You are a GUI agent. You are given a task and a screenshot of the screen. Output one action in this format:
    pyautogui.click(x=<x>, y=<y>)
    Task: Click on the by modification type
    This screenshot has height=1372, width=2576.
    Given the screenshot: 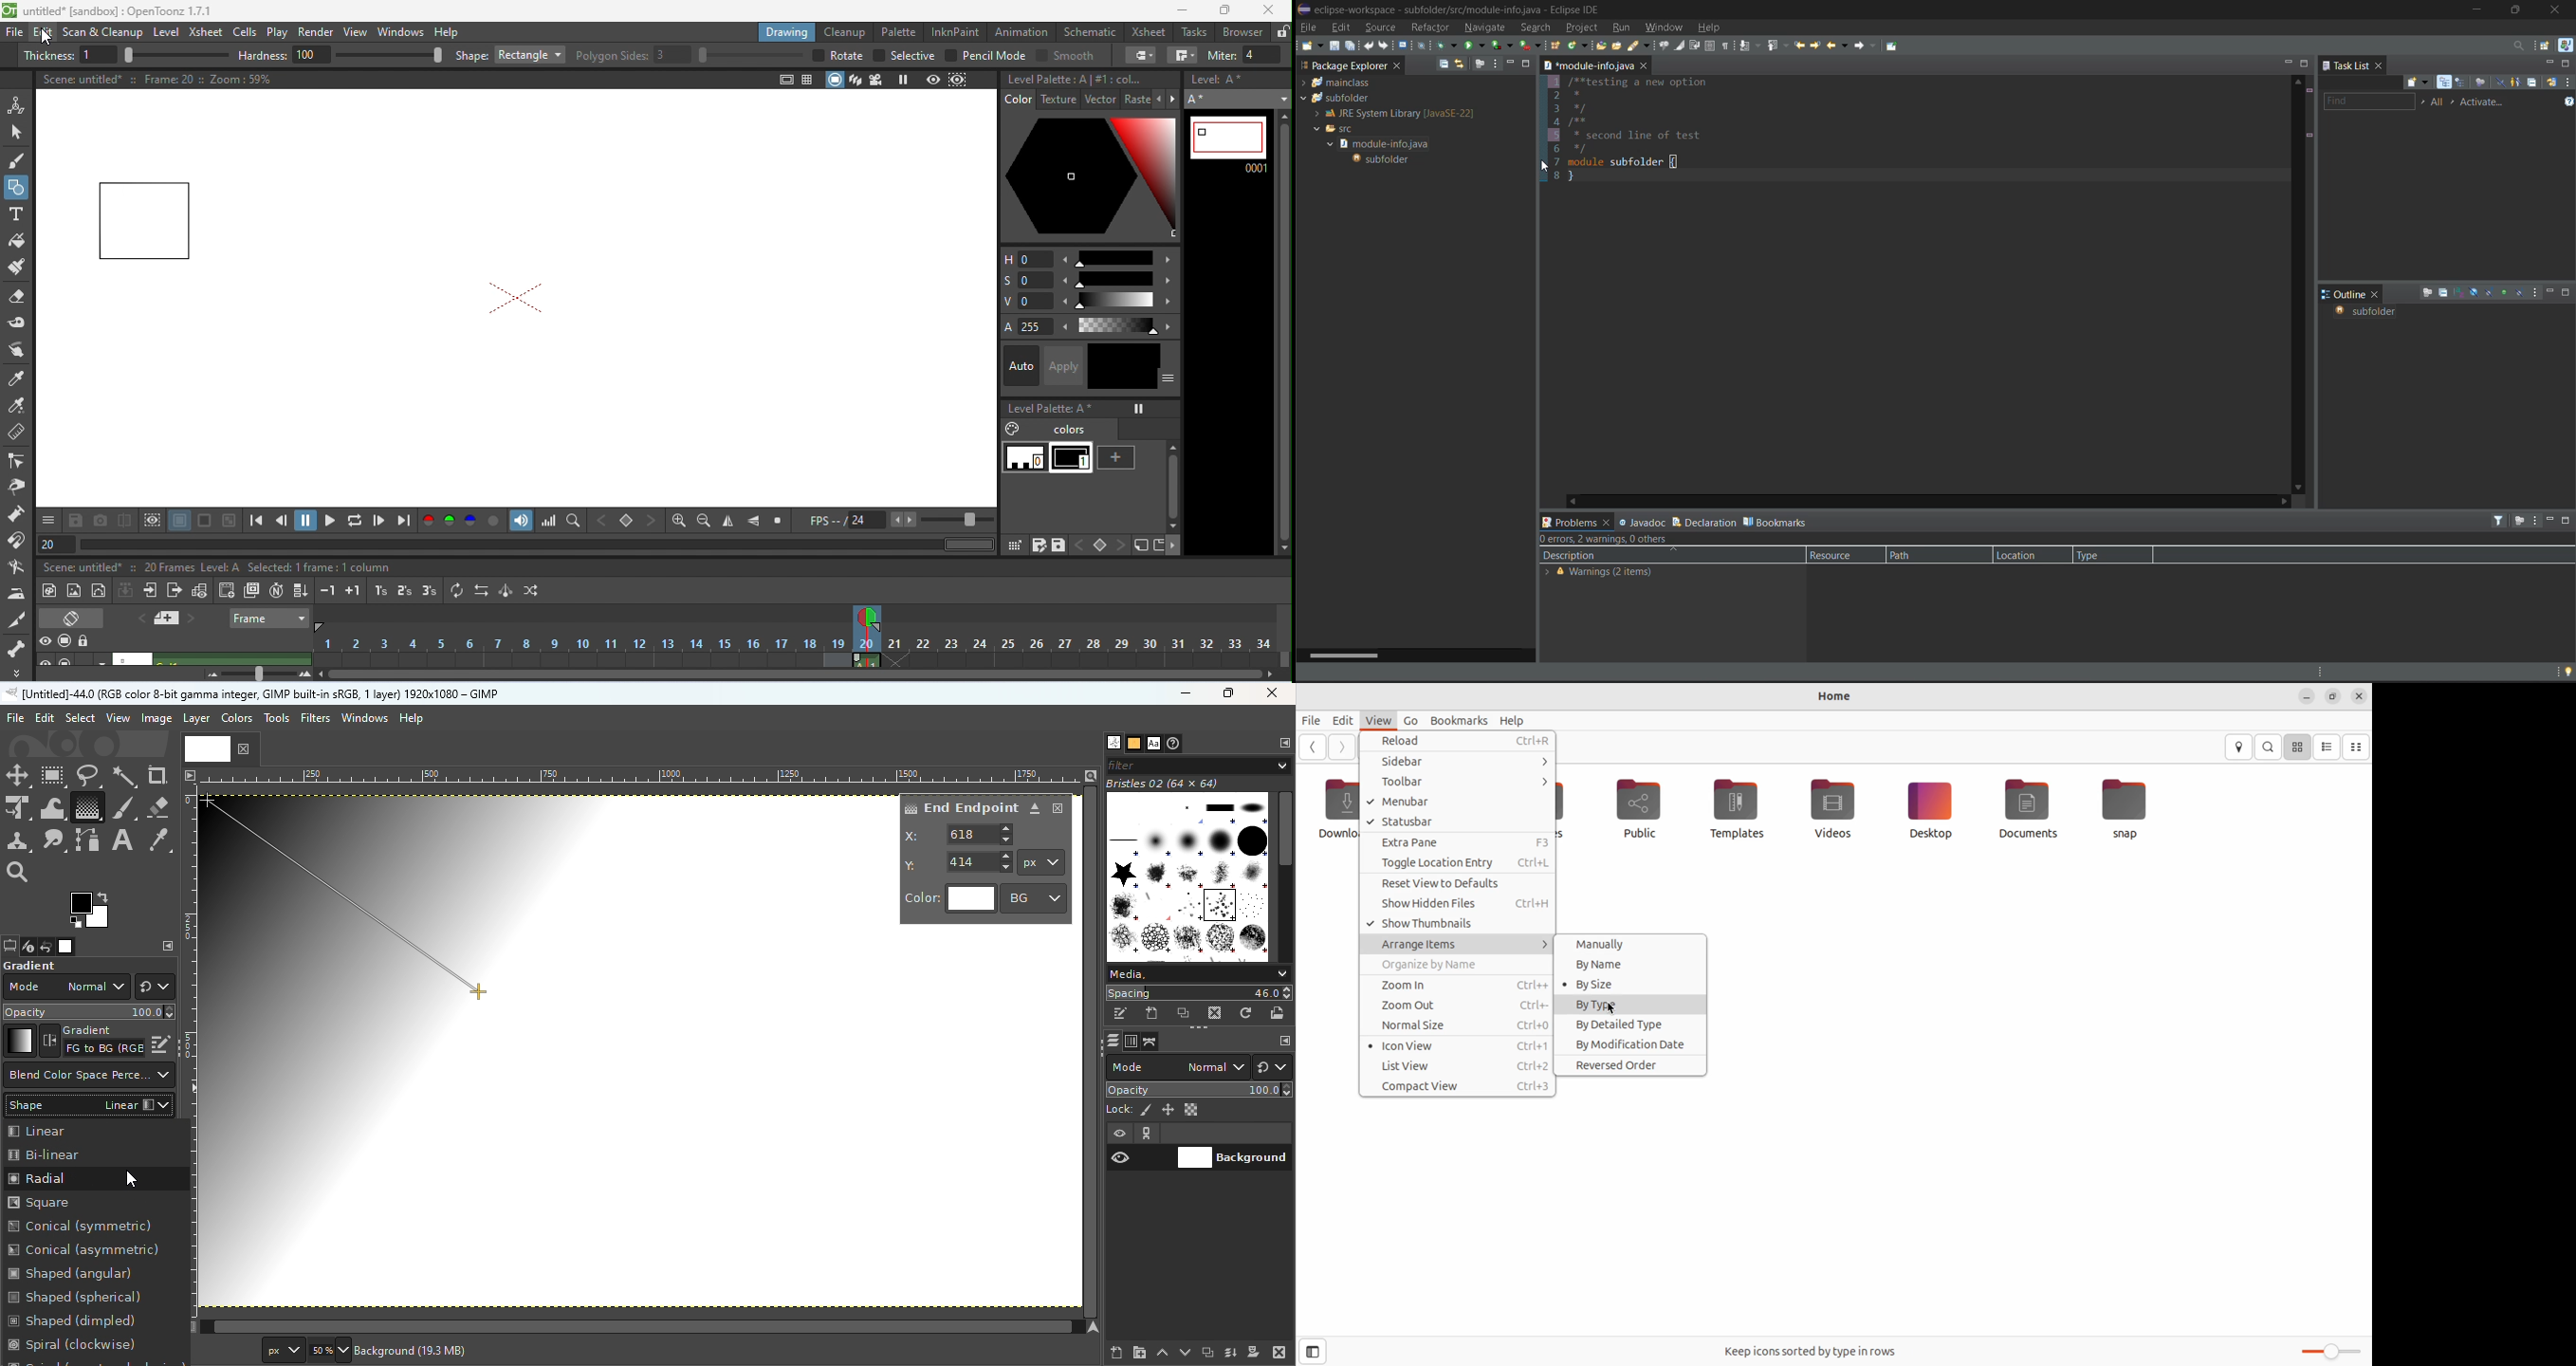 What is the action you would take?
    pyautogui.click(x=1632, y=1044)
    